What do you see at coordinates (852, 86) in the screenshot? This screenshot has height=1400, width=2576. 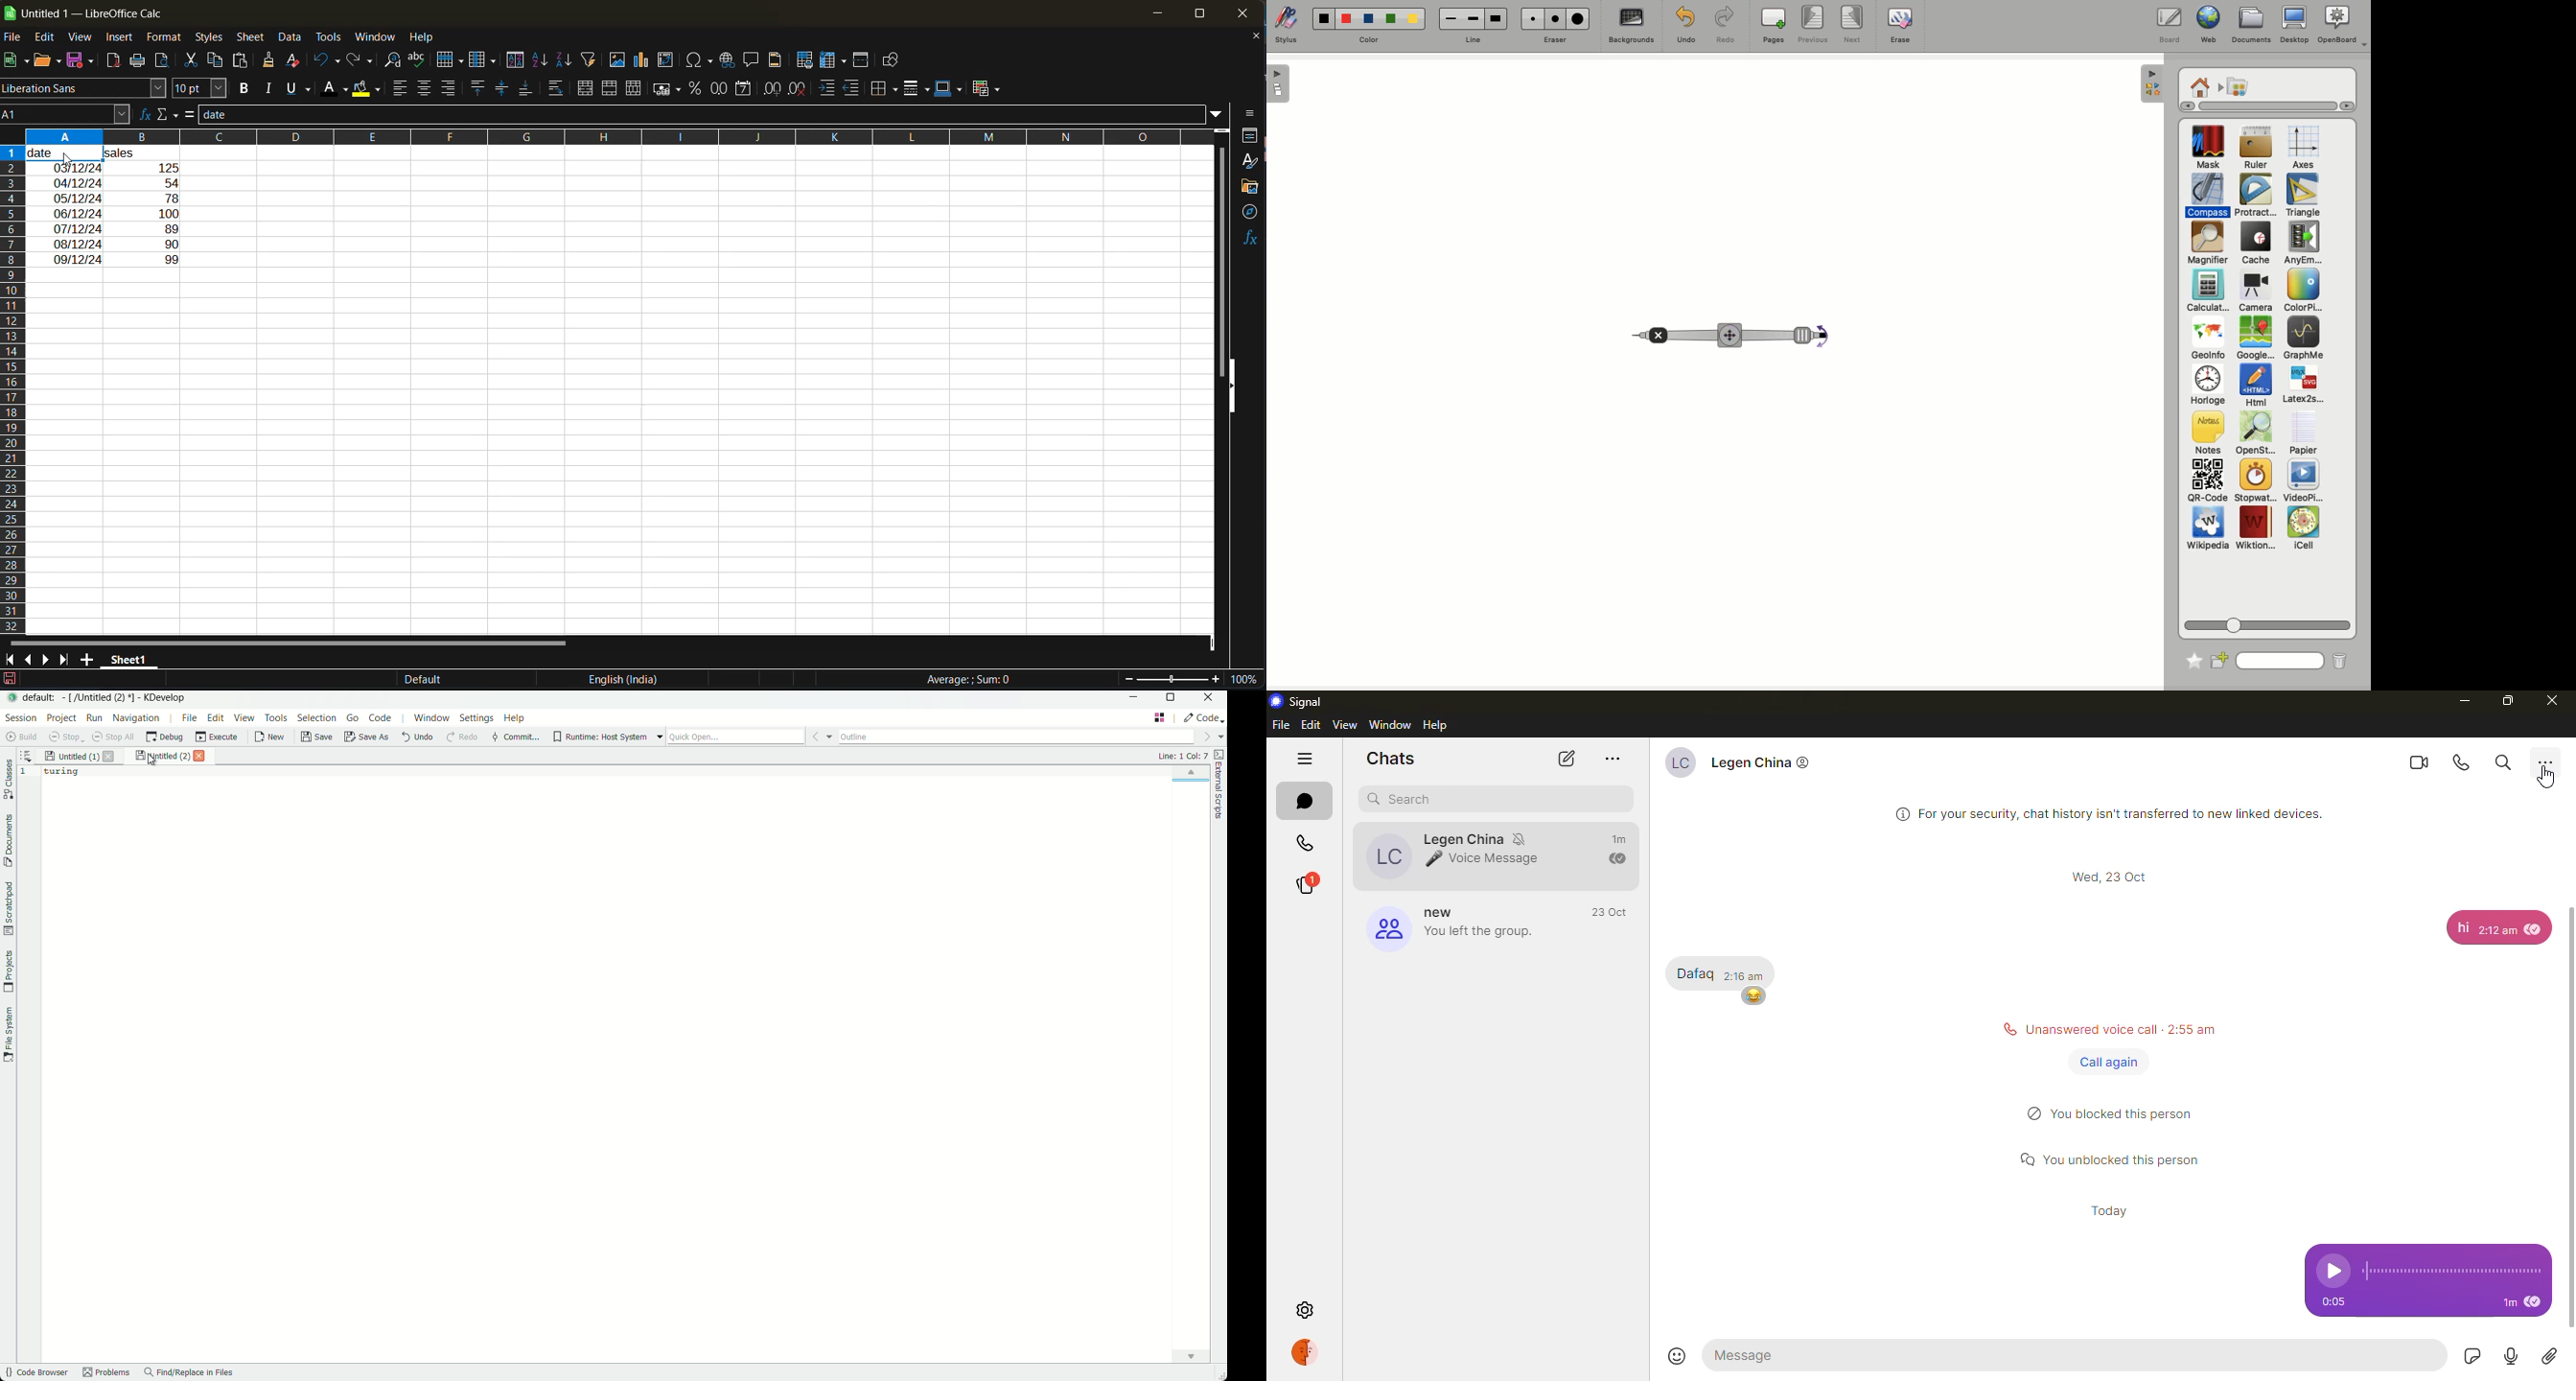 I see `decrease indent` at bounding box center [852, 86].